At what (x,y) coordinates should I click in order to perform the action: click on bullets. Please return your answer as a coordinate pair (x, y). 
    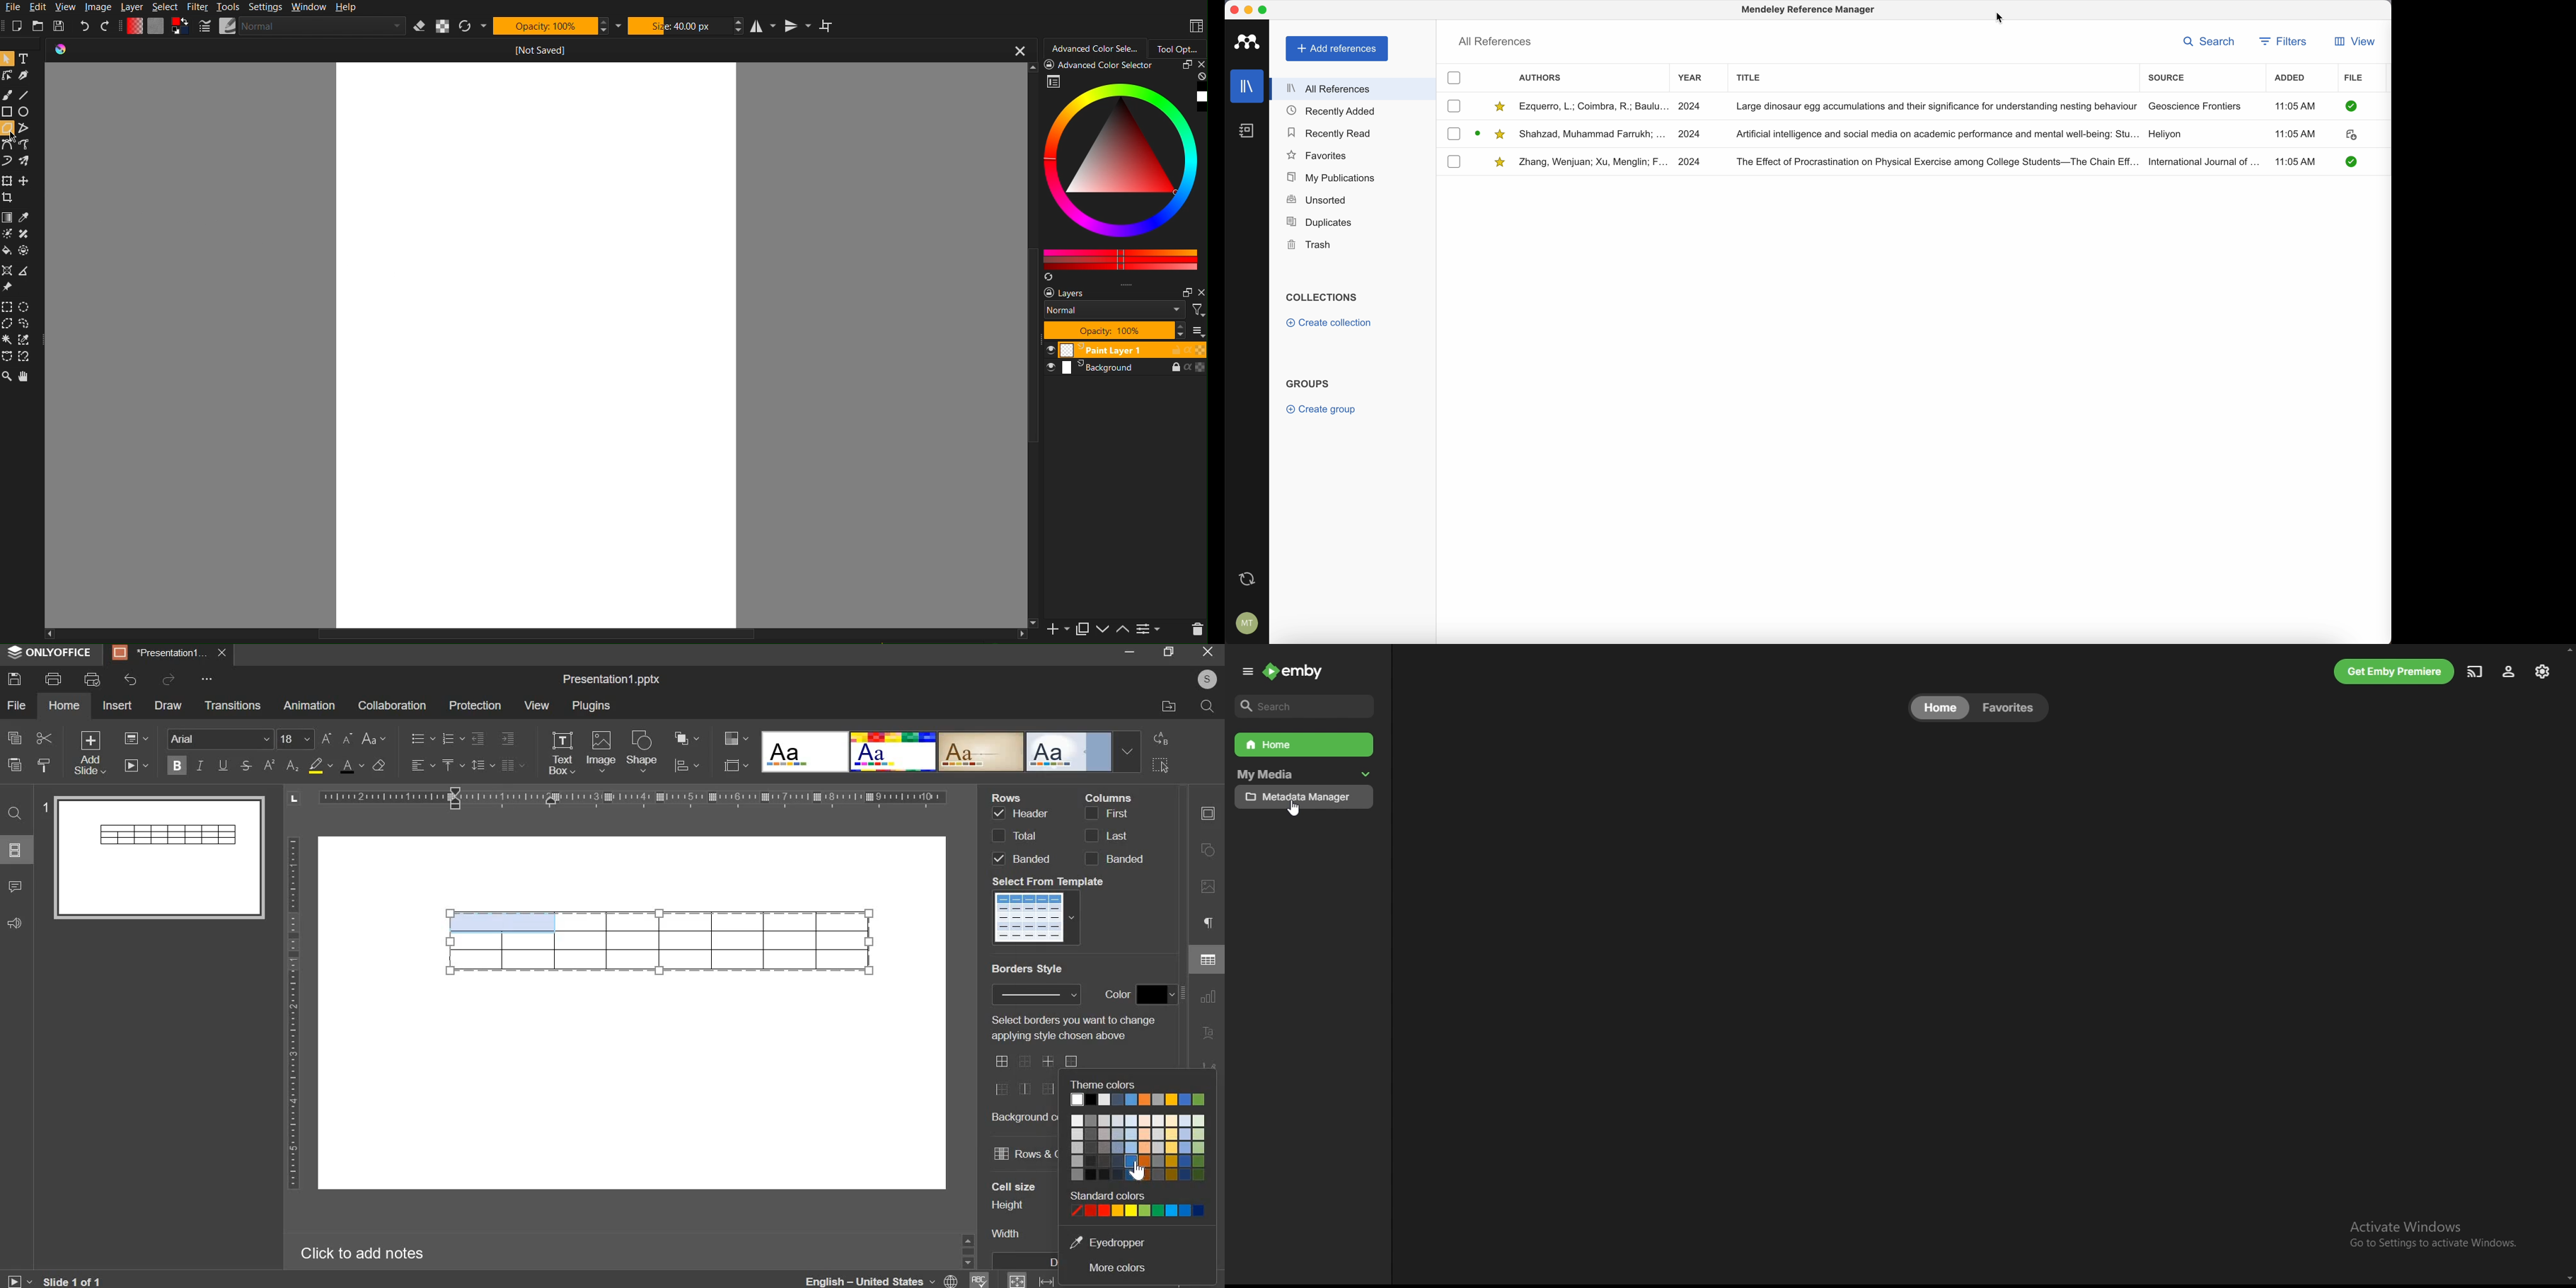
    Looking at the image, I should click on (422, 738).